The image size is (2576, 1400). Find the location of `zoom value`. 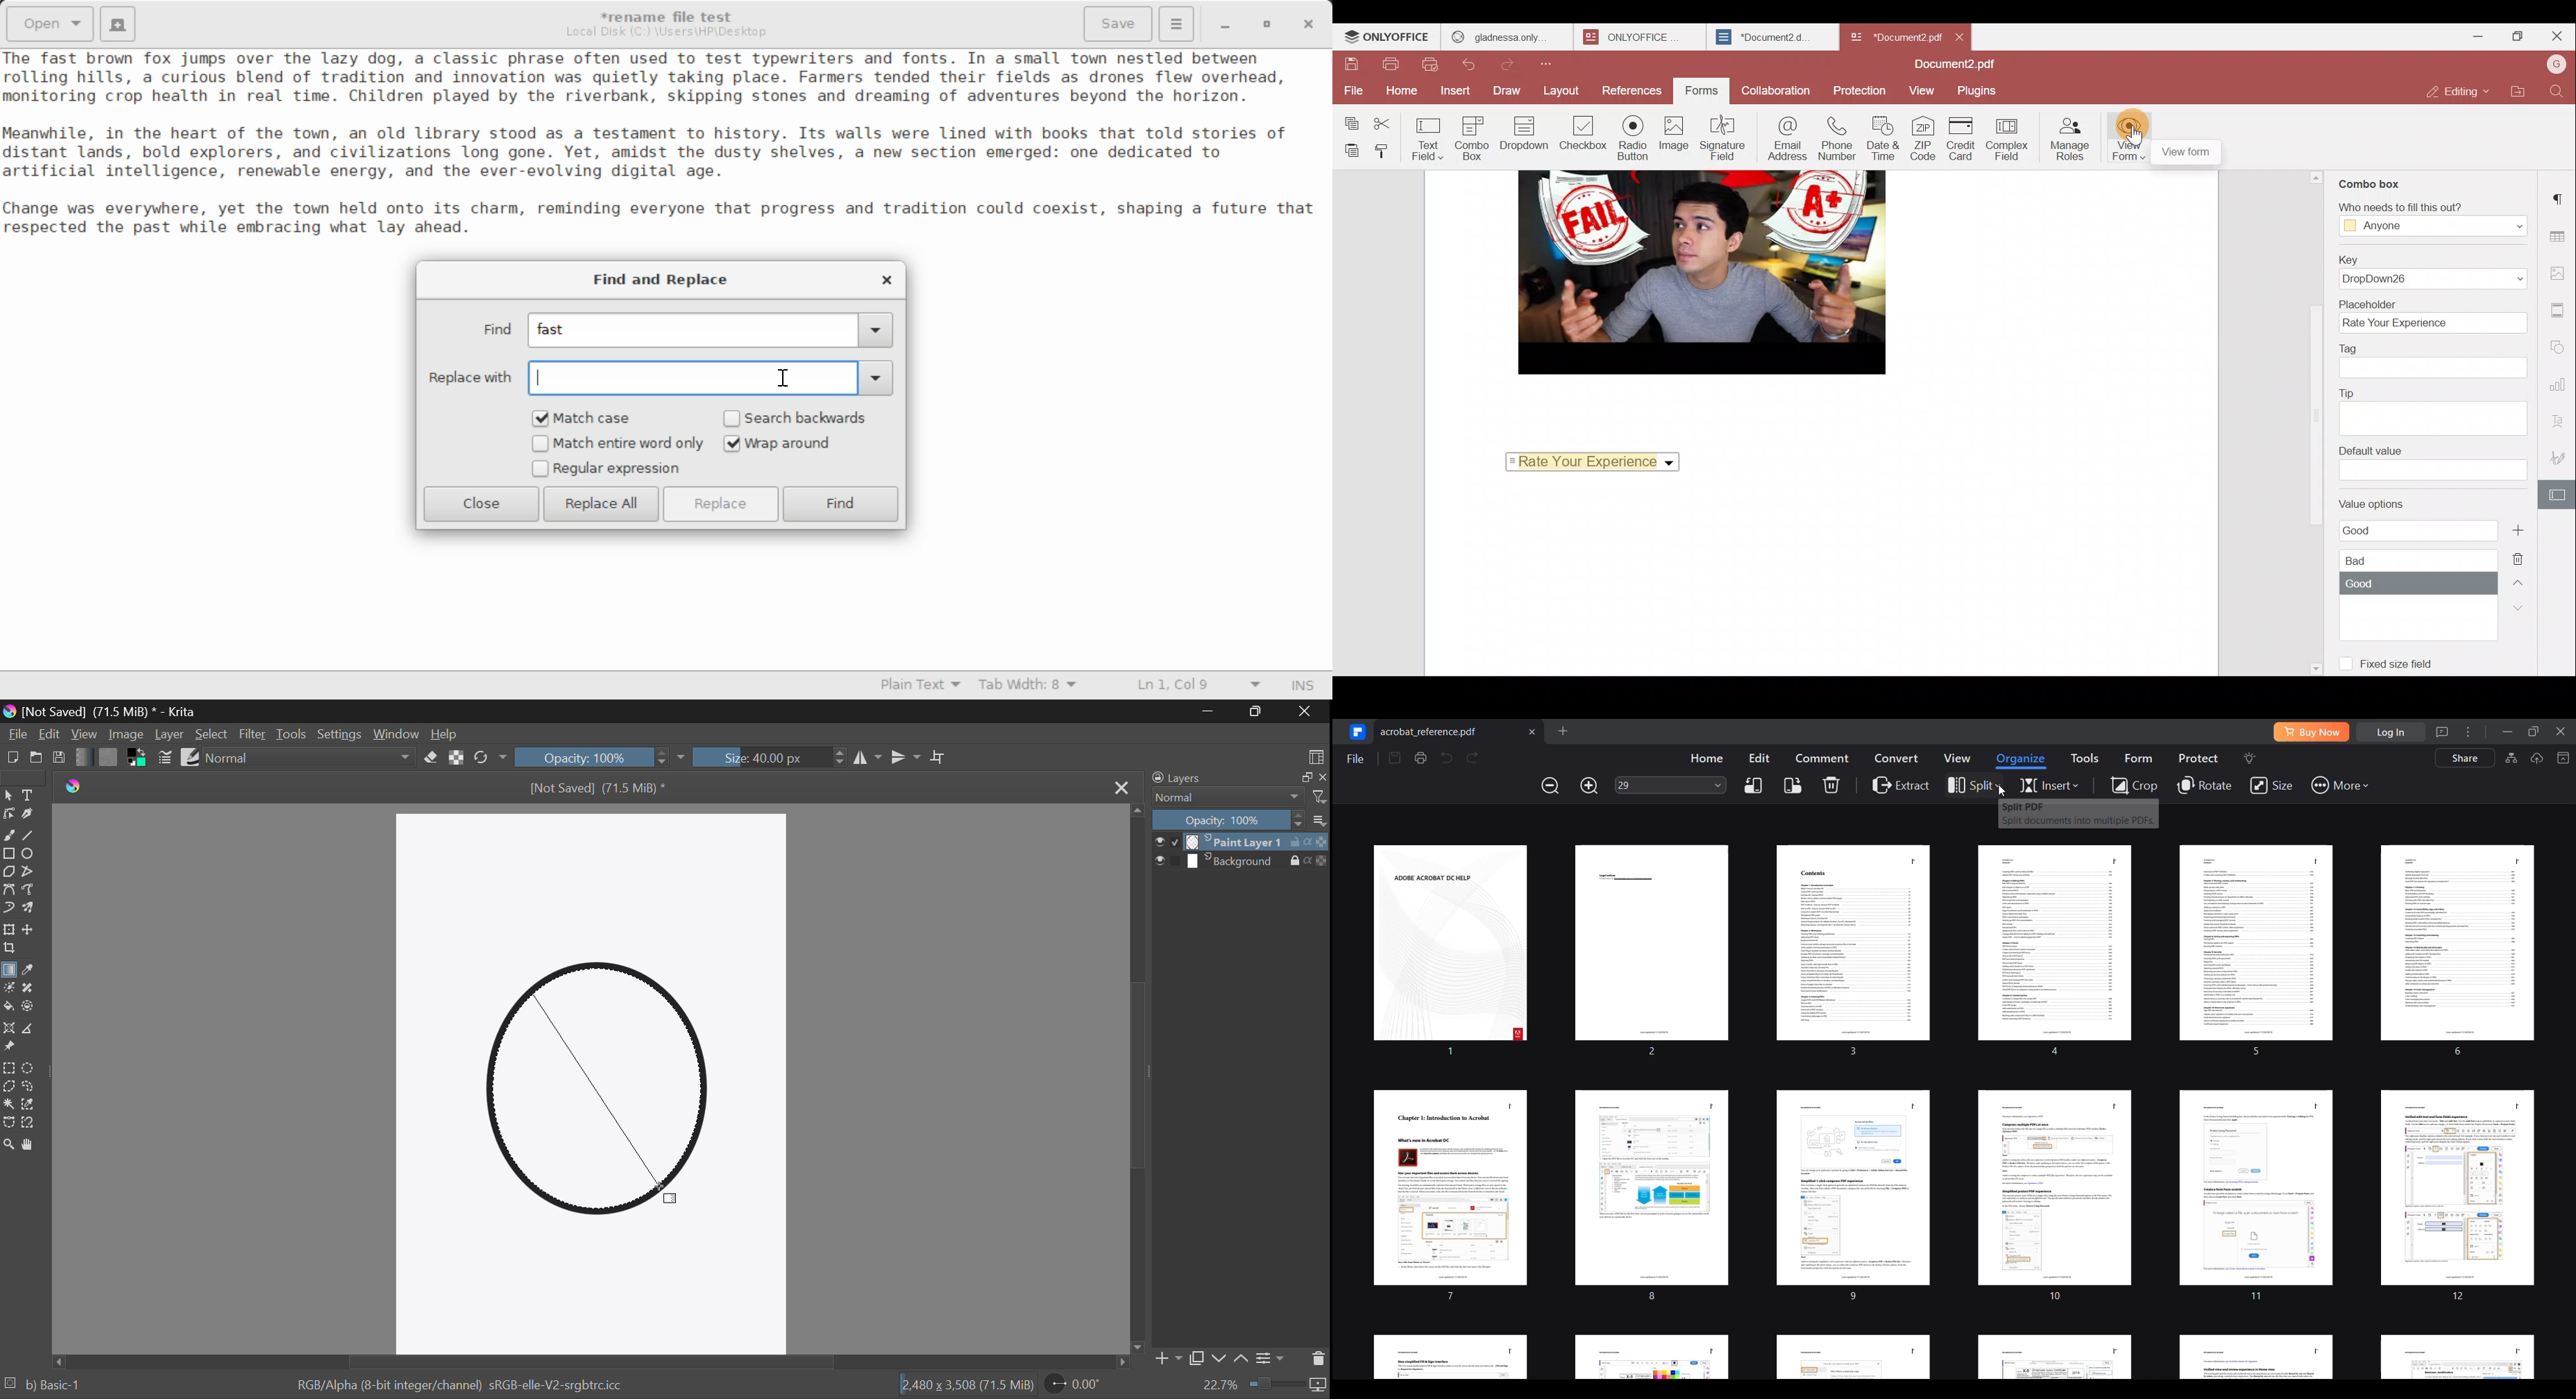

zoom value is located at coordinates (1222, 1385).